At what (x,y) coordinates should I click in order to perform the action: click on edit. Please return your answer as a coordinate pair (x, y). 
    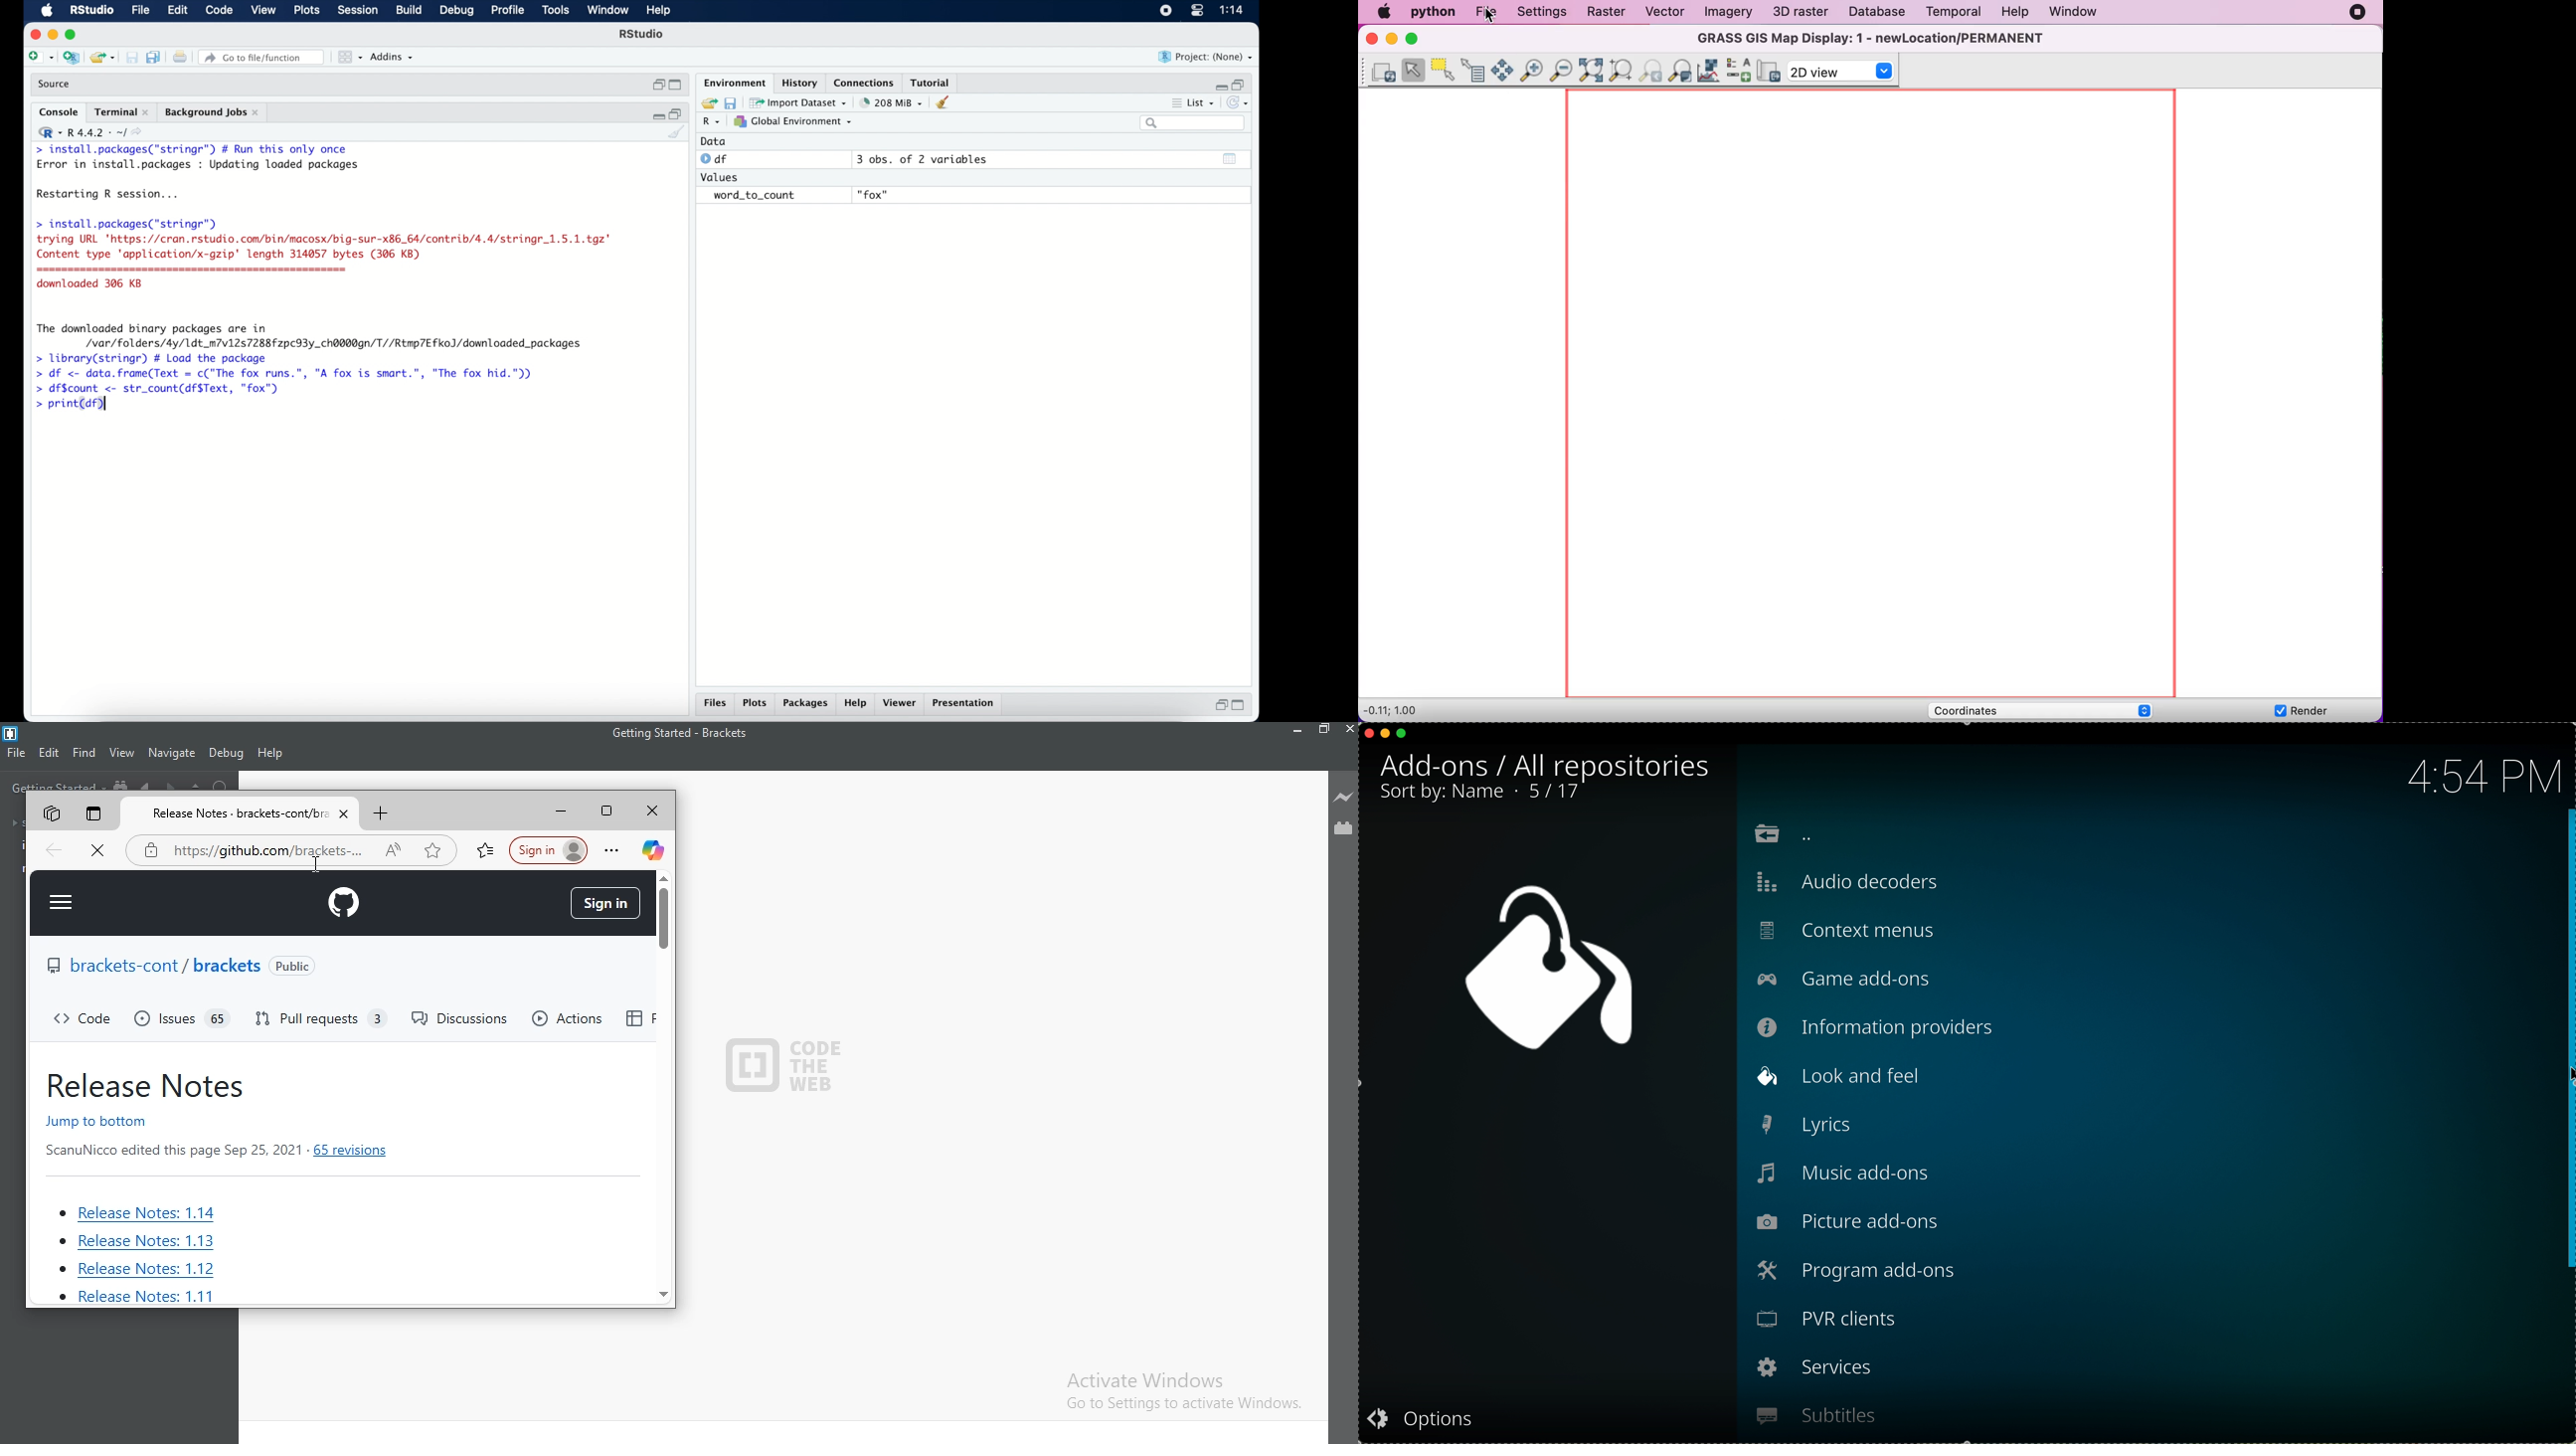
    Looking at the image, I should click on (177, 11).